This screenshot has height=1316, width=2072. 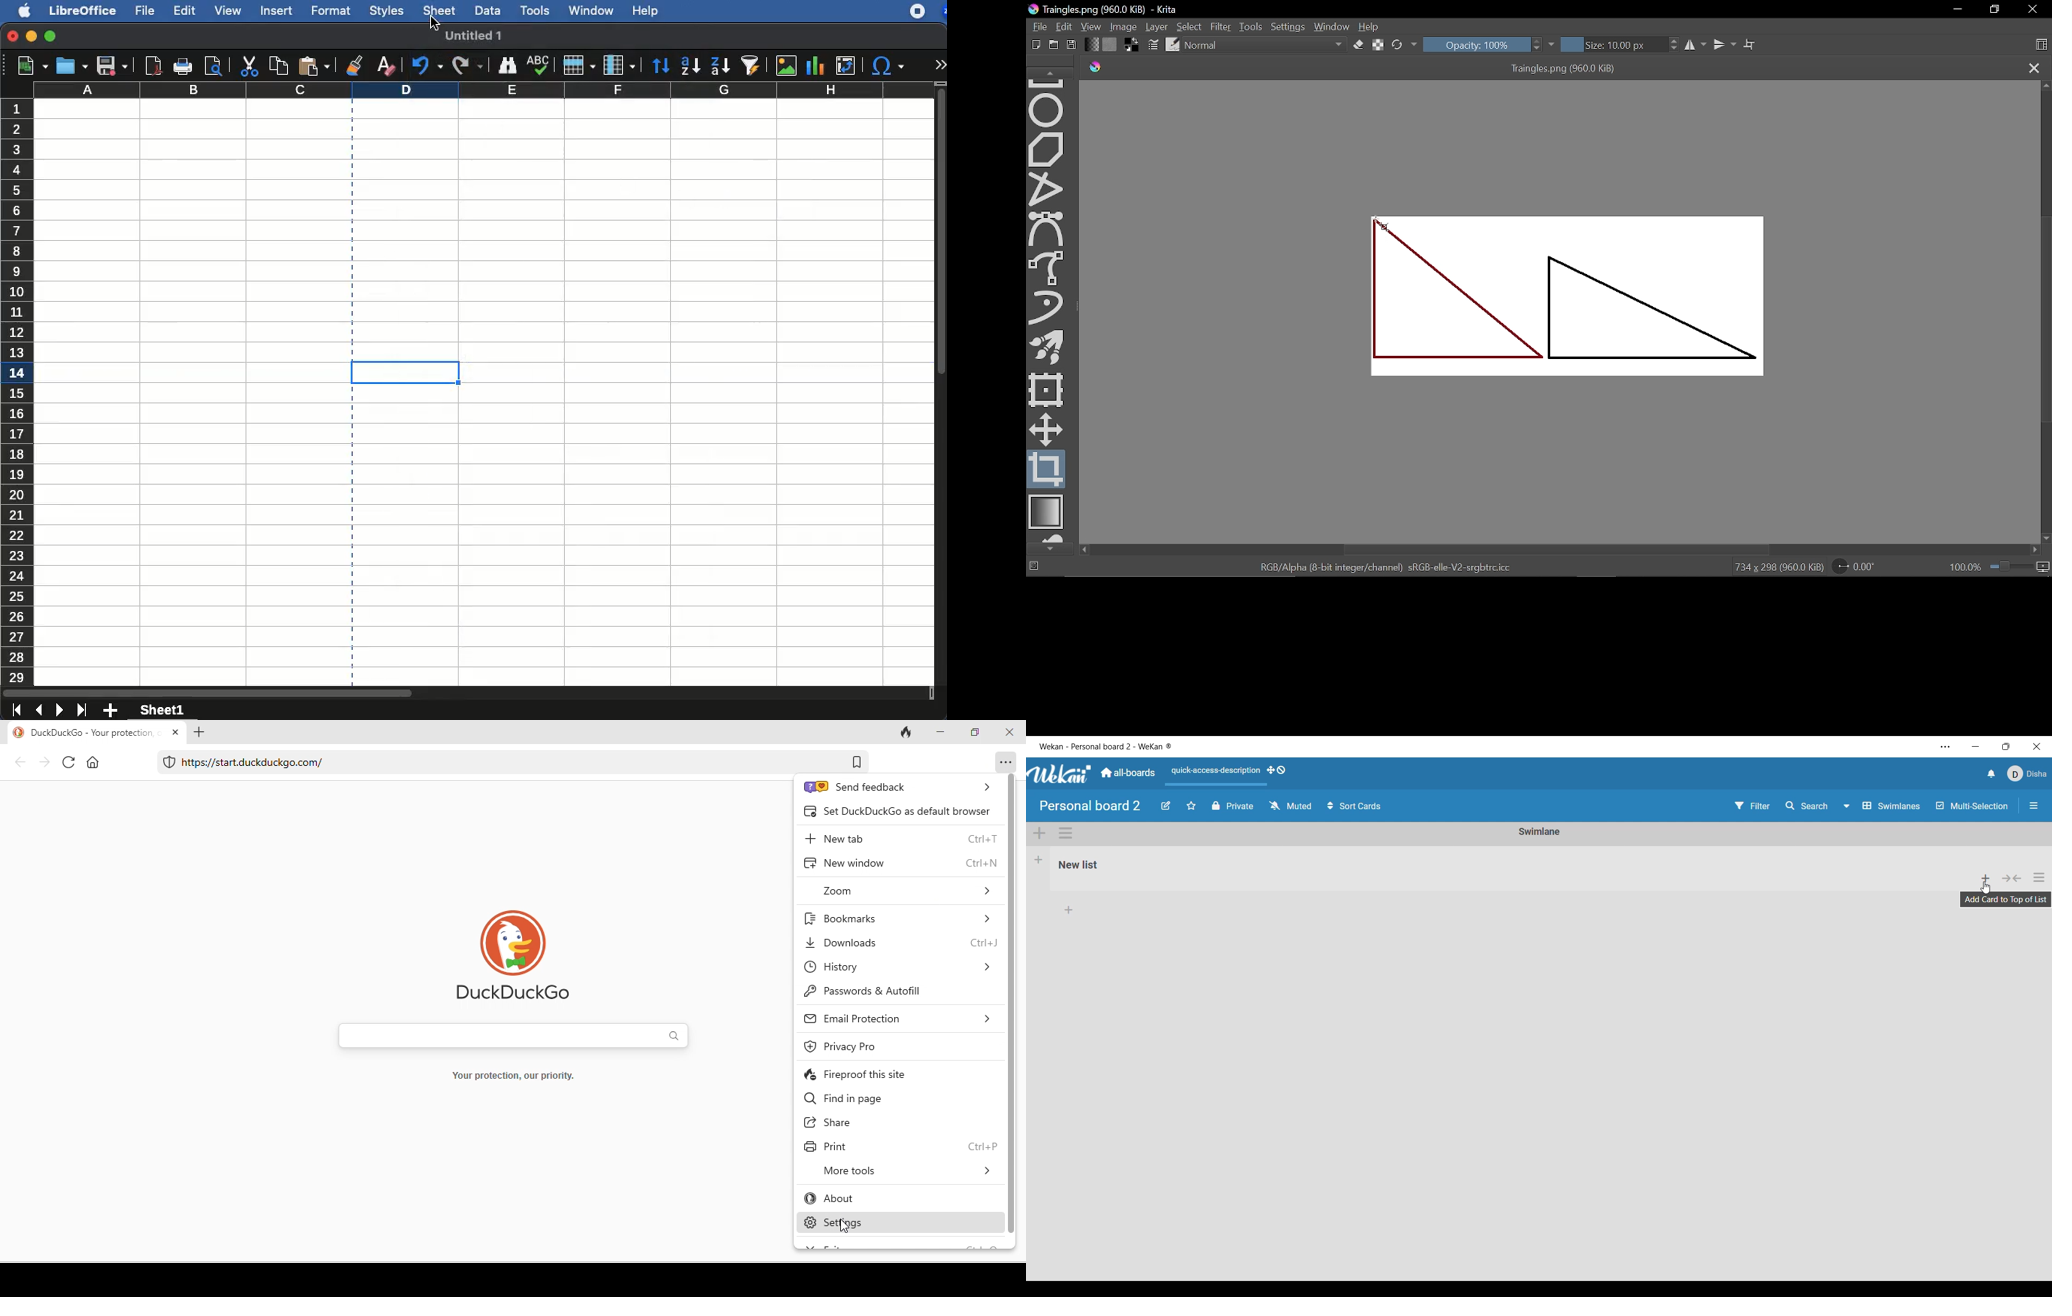 I want to click on pivot table, so click(x=848, y=64).